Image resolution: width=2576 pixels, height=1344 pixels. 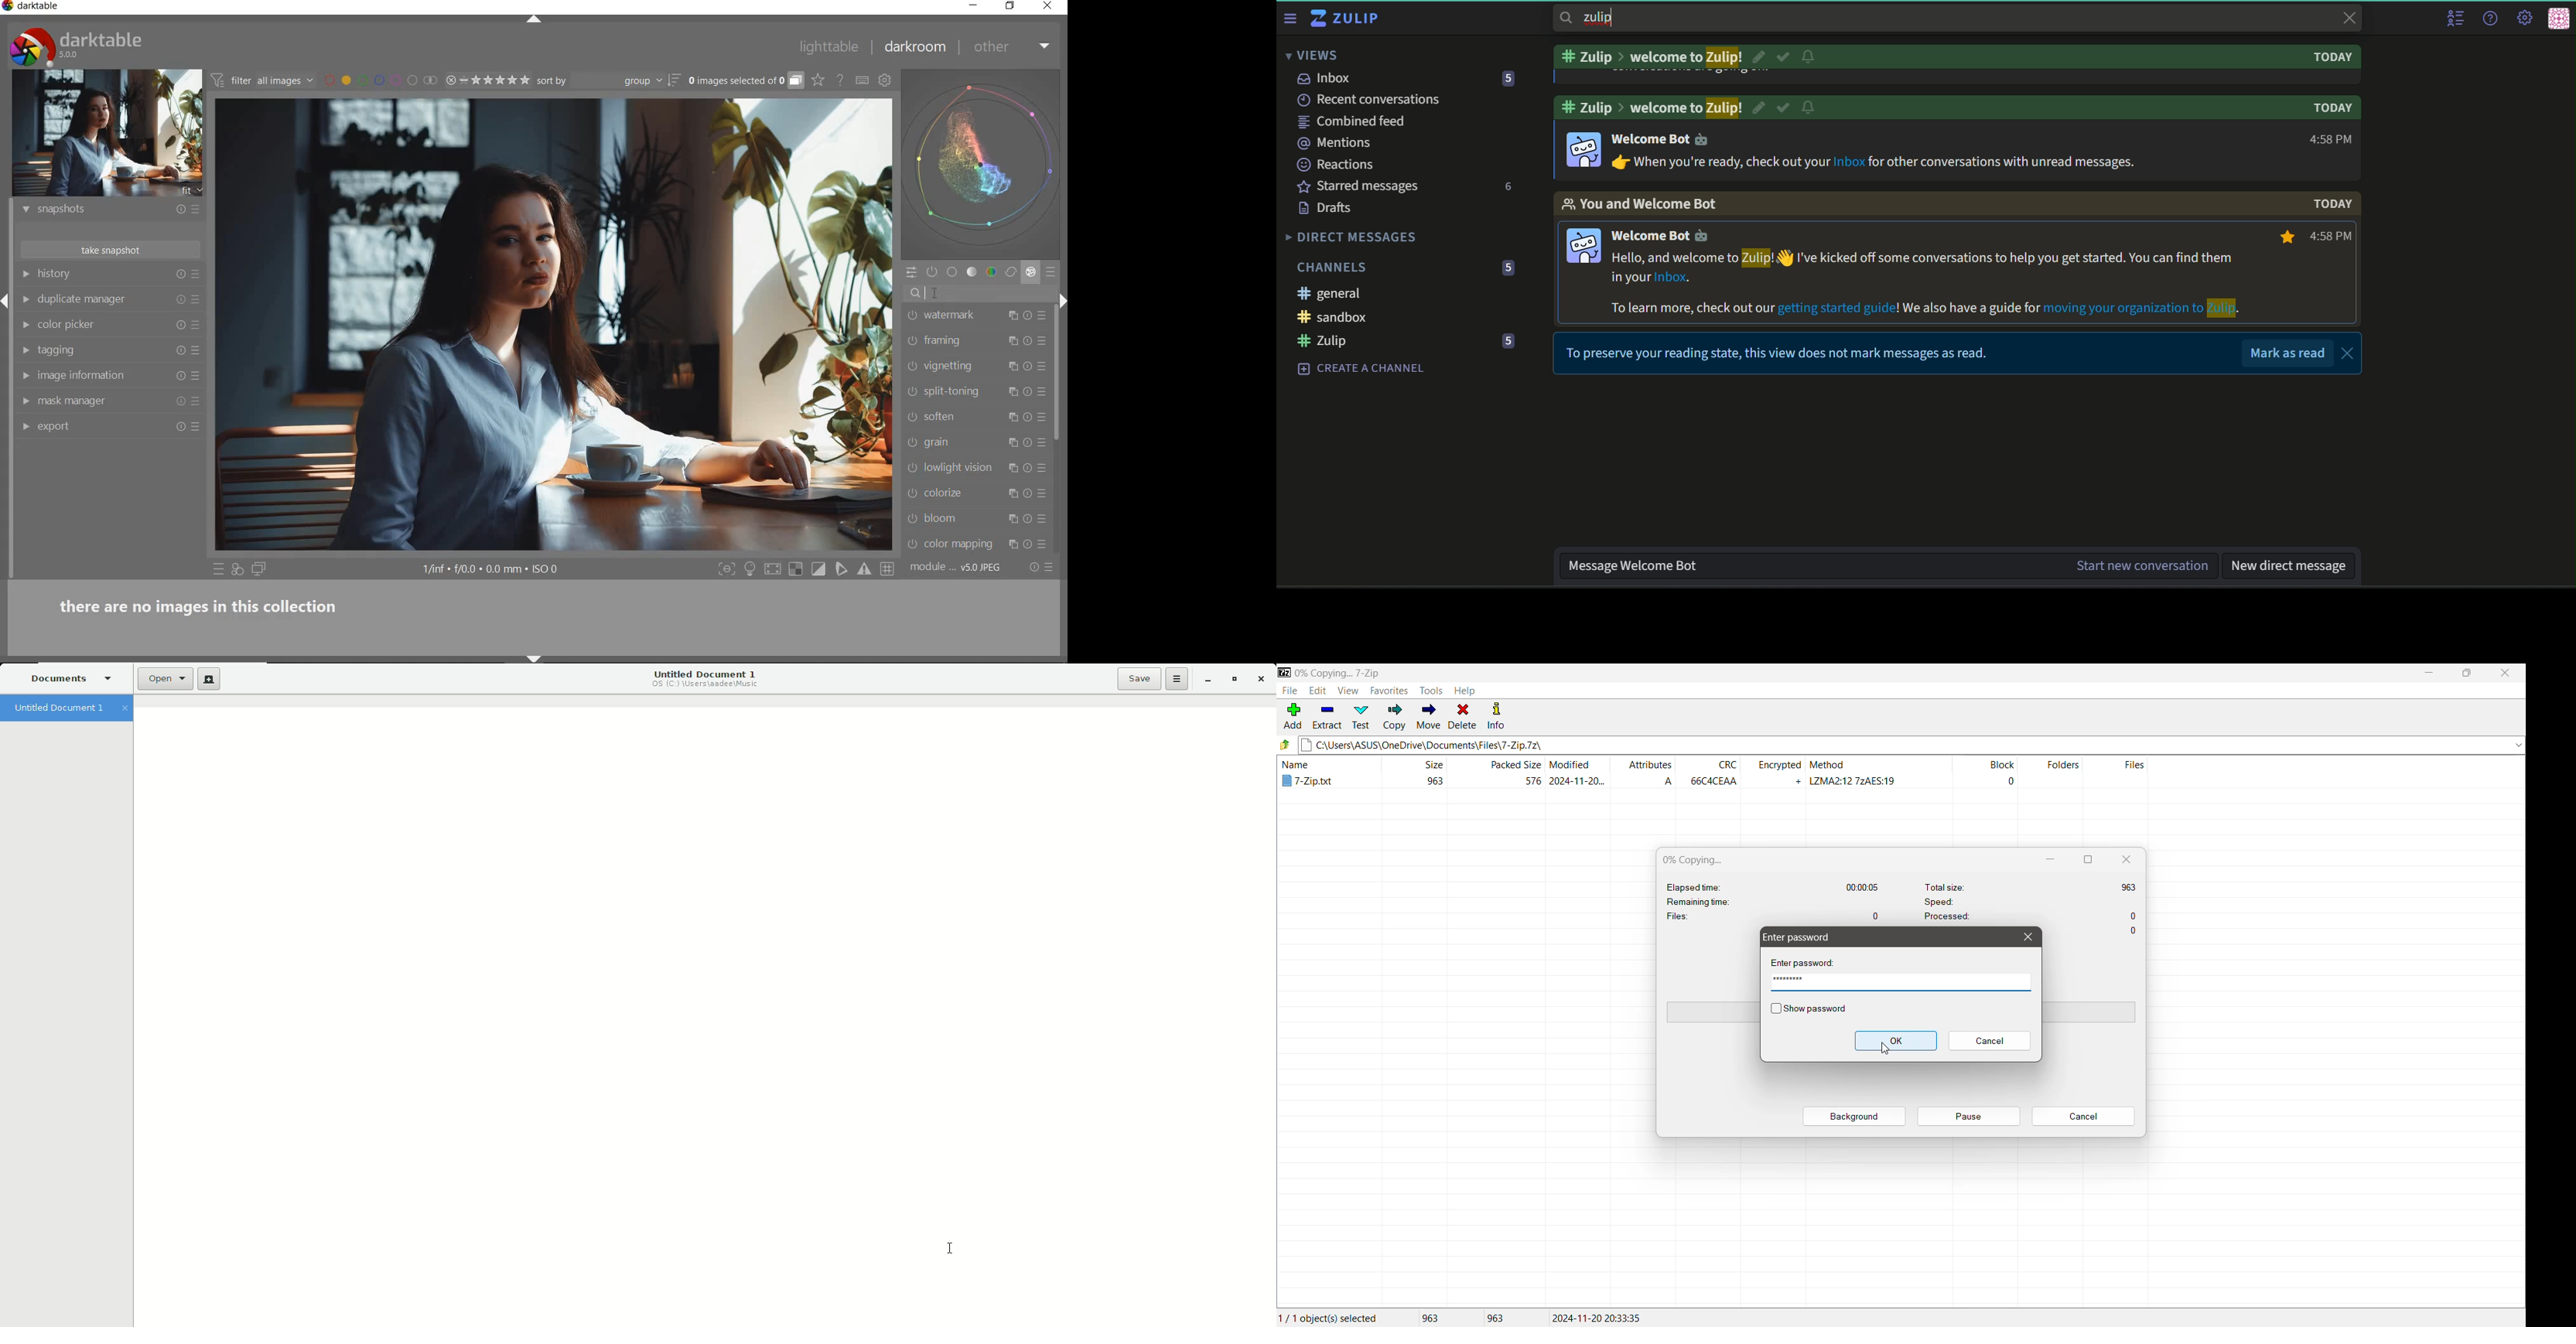 What do you see at coordinates (2332, 108) in the screenshot?
I see `Text` at bounding box center [2332, 108].